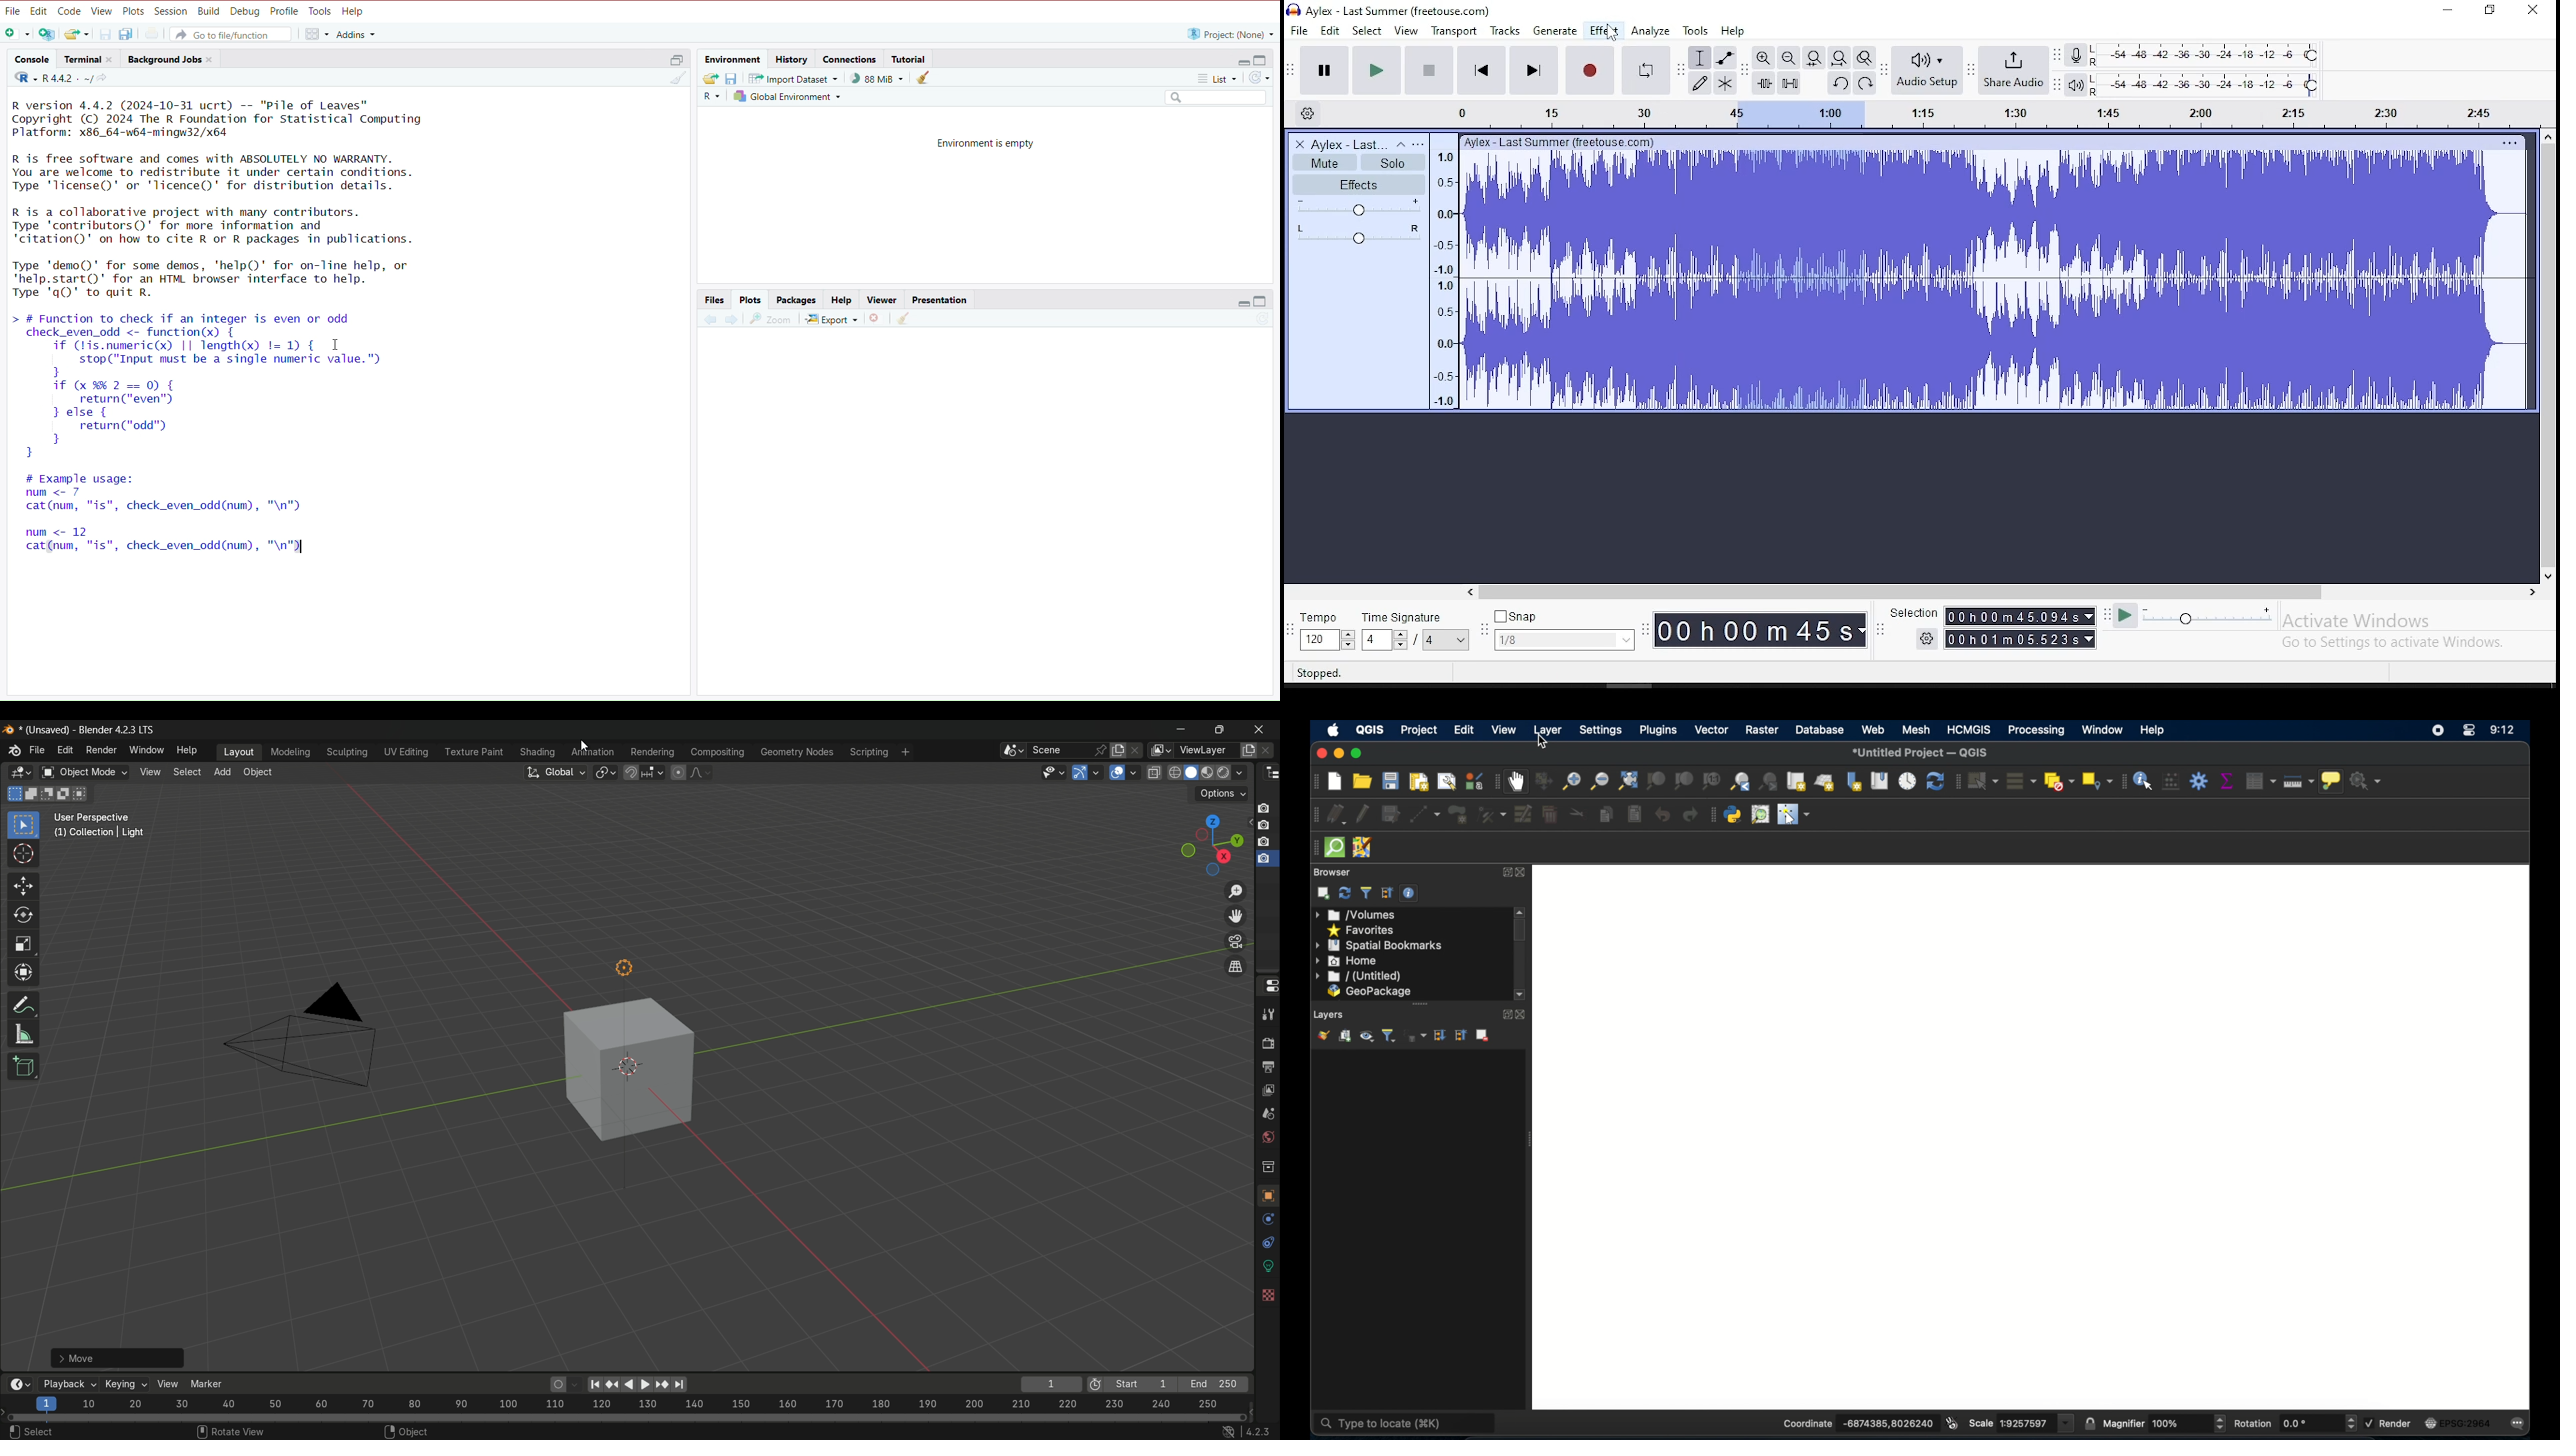 The image size is (2576, 1456). Describe the element at coordinates (1335, 872) in the screenshot. I see `browser` at that location.